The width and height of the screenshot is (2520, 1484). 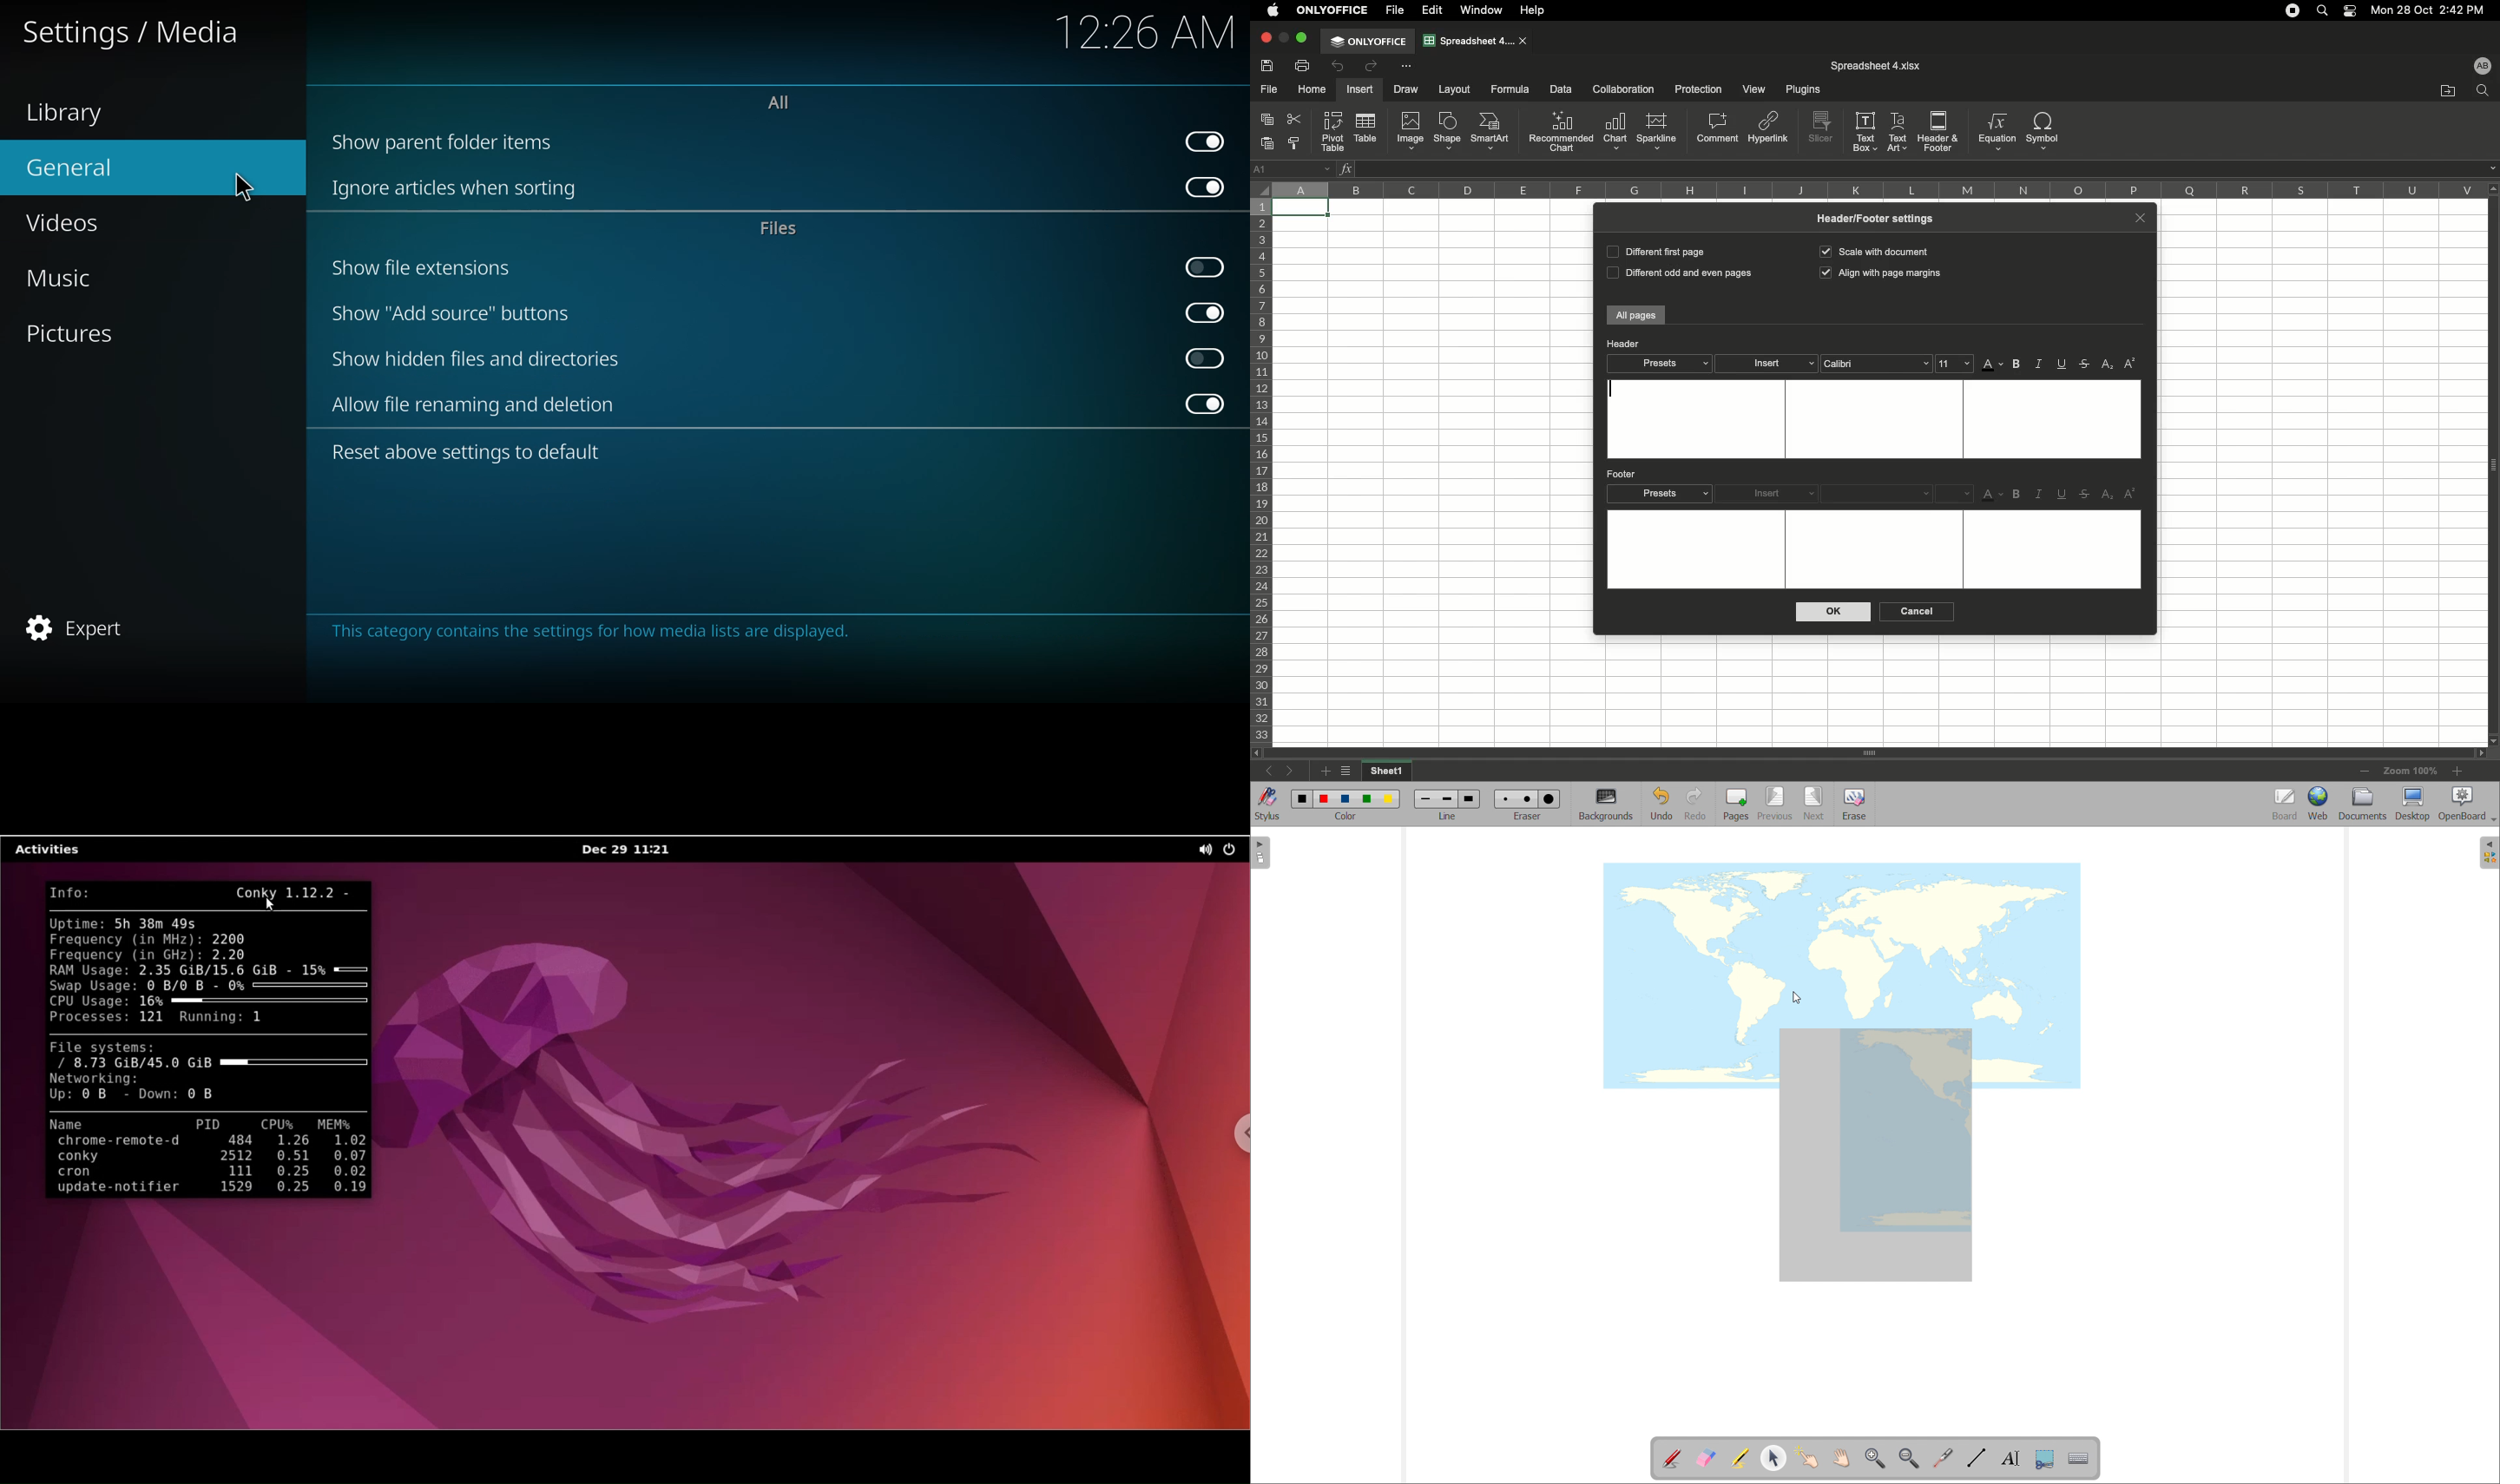 I want to click on general, so click(x=73, y=166).